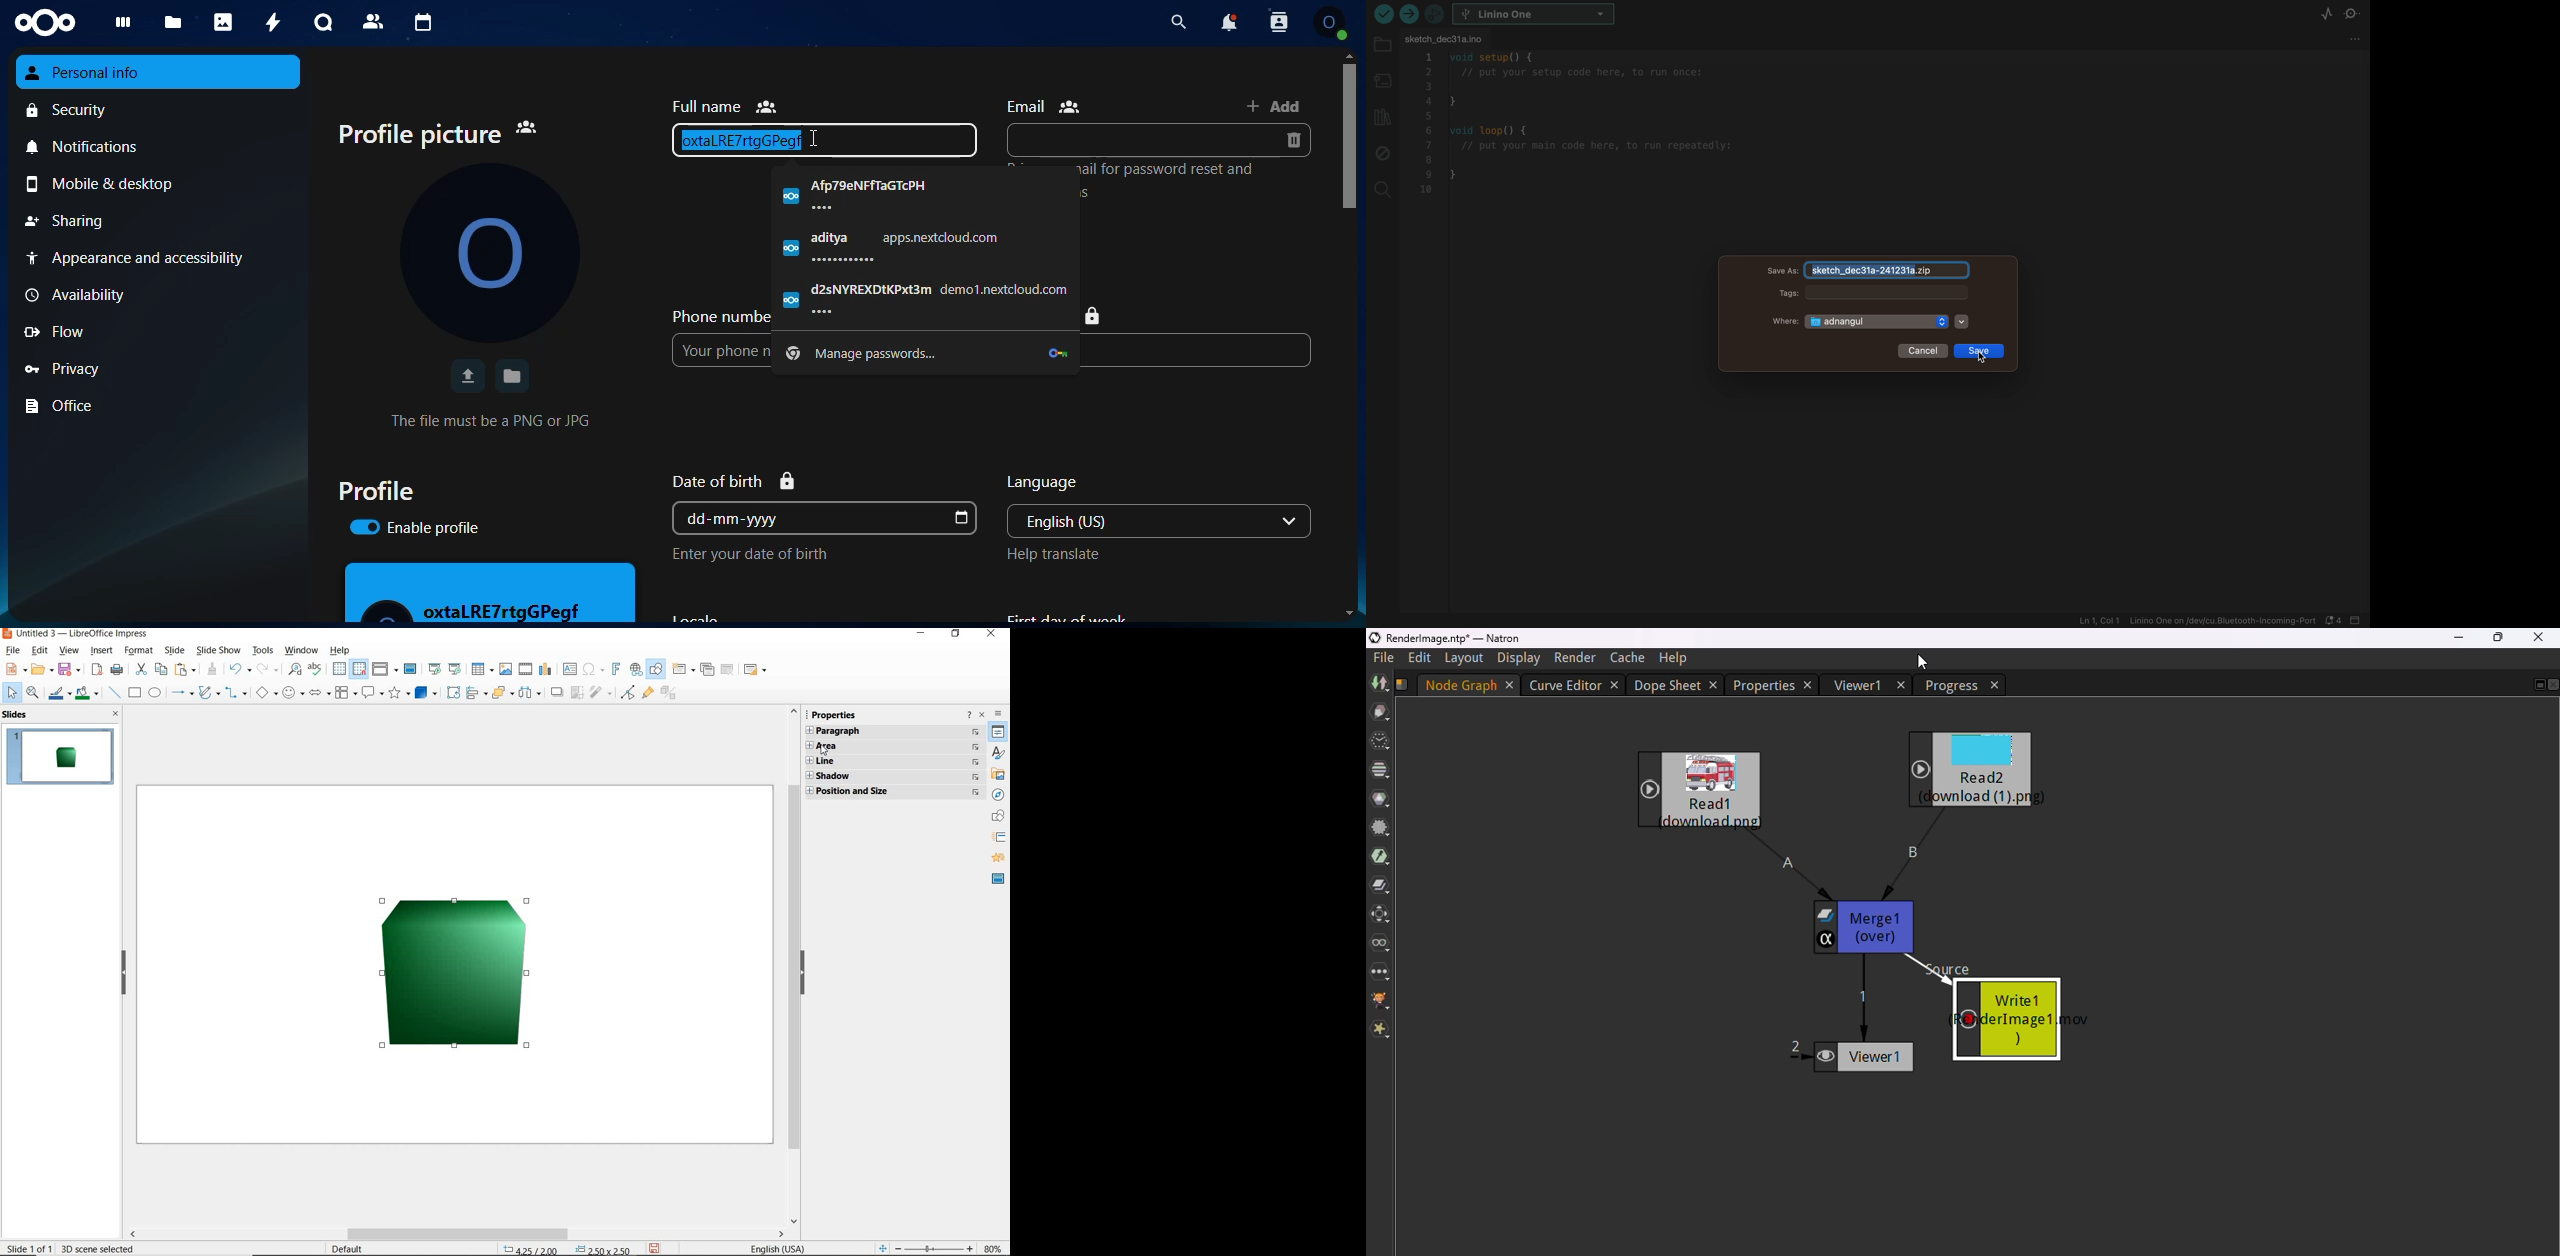  I want to click on scroll up, so click(1349, 55).